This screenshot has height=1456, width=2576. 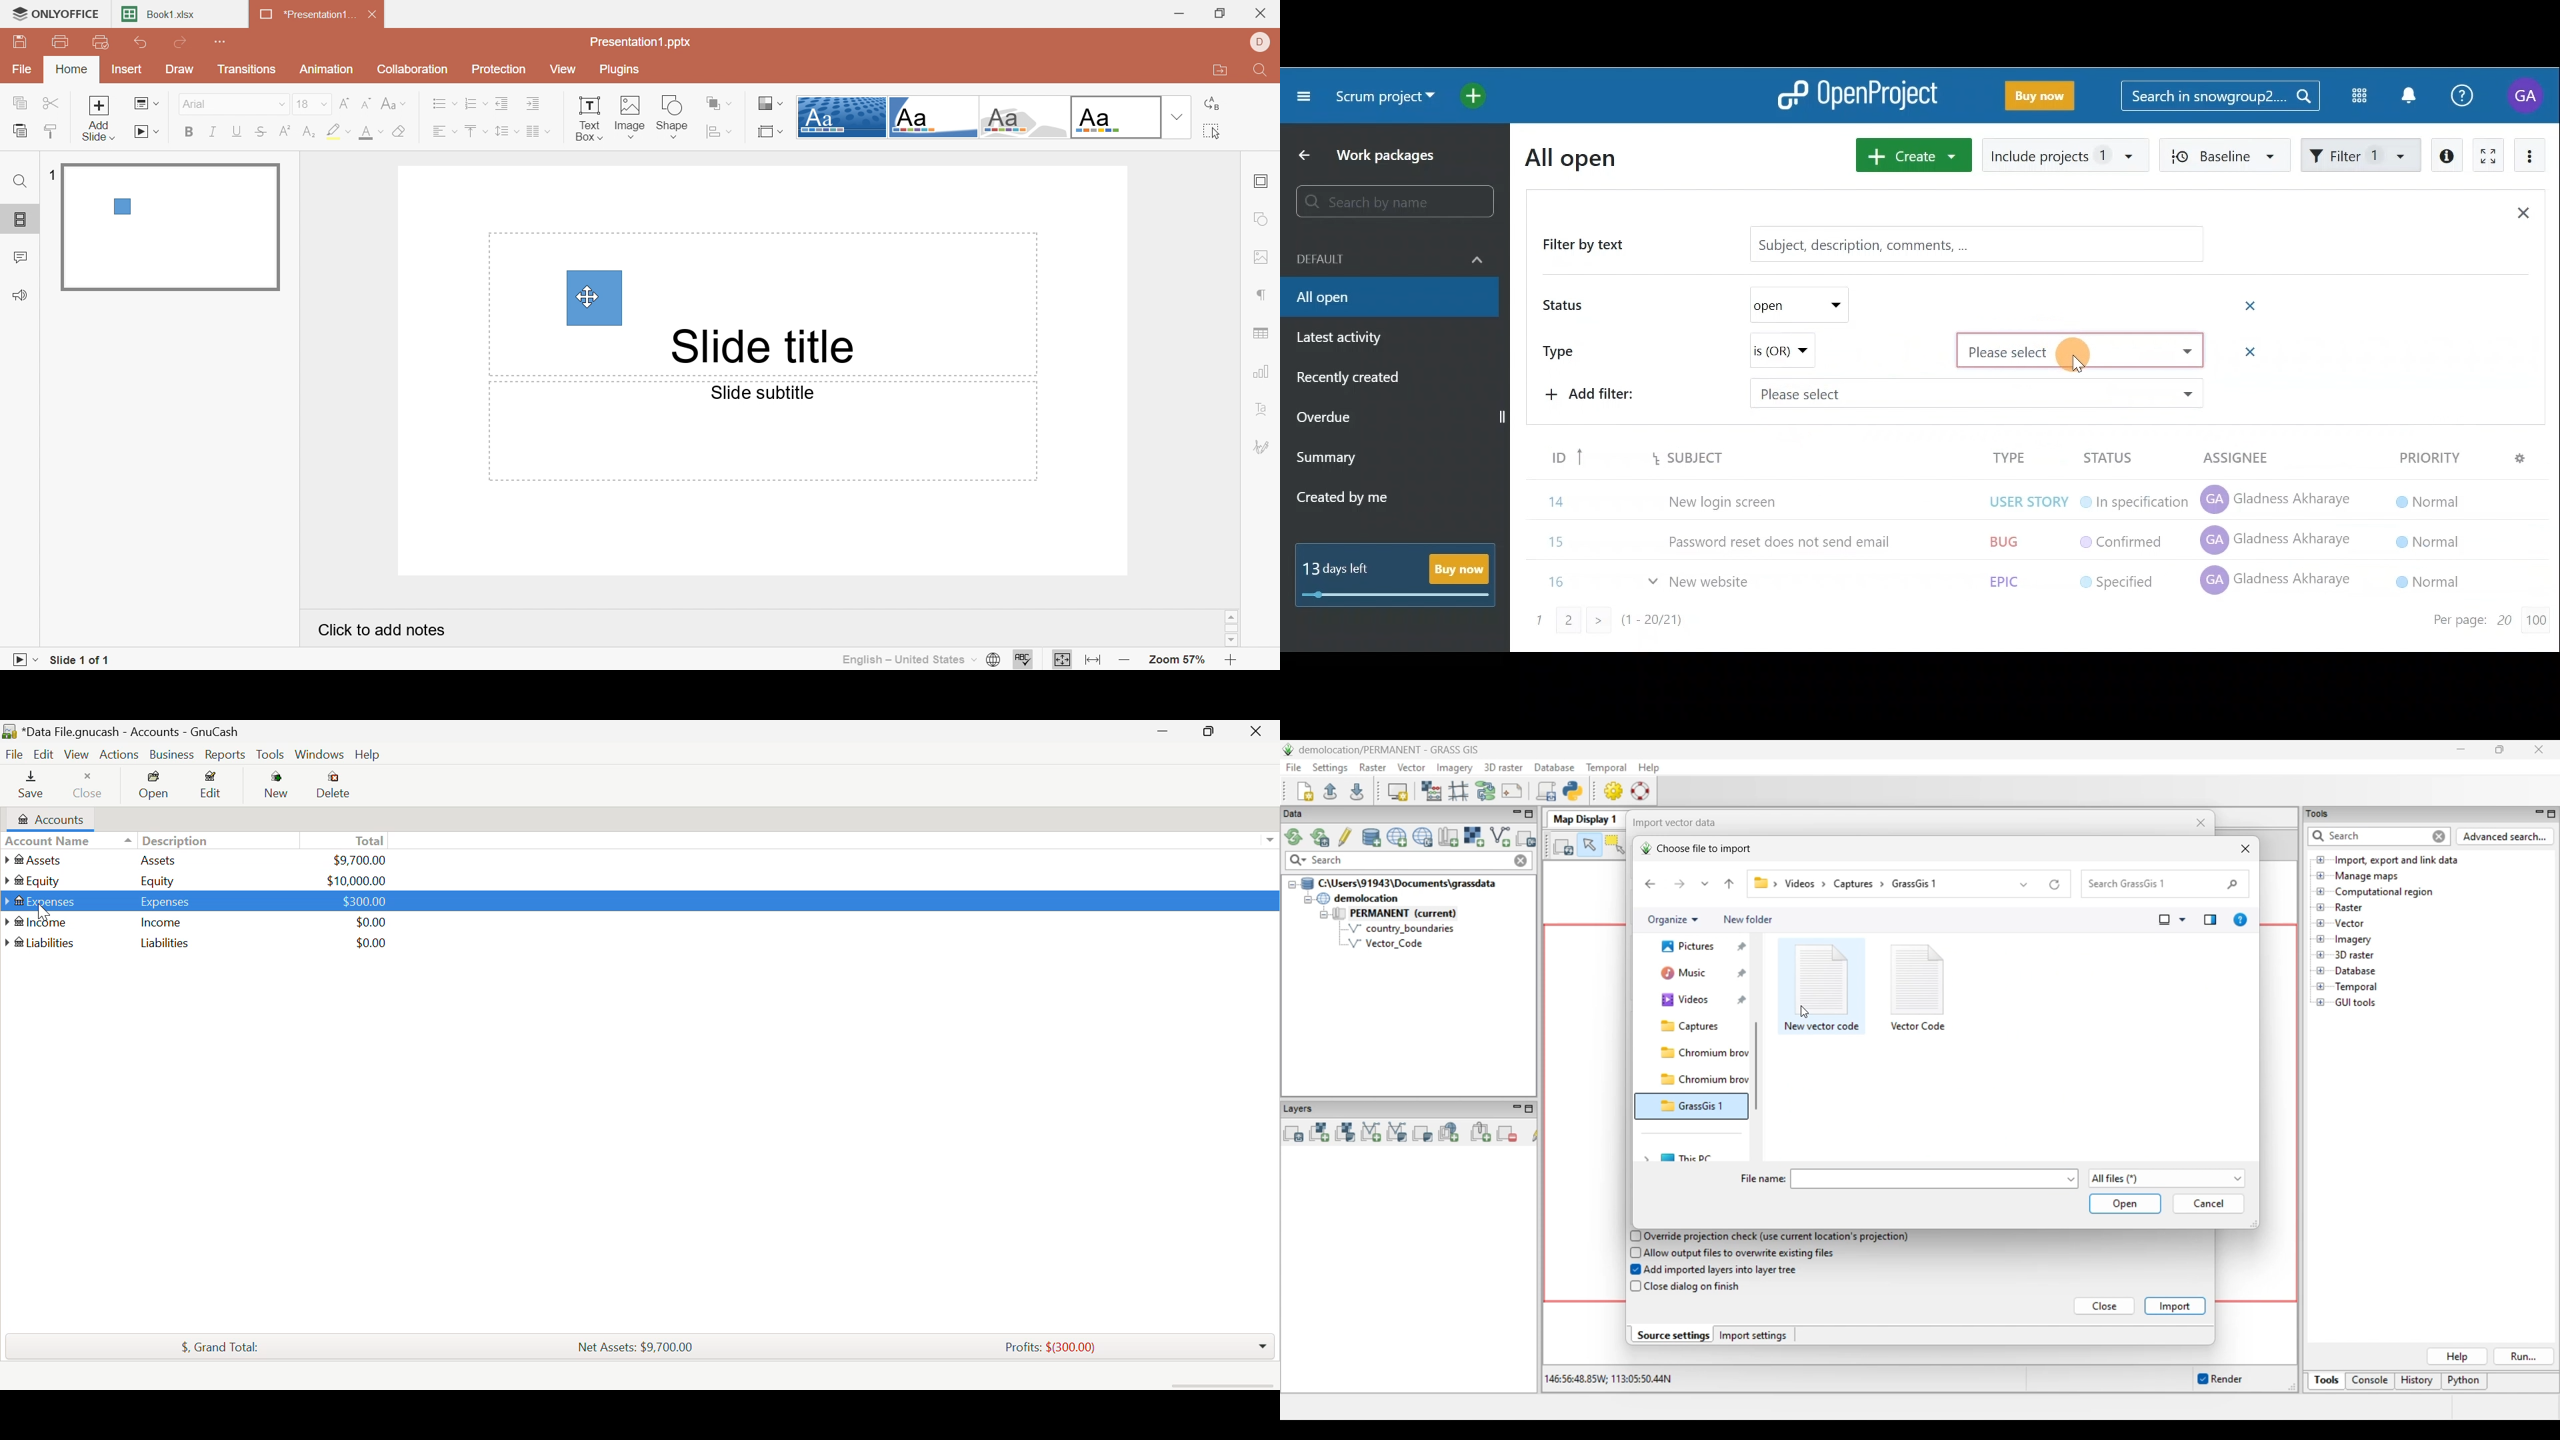 What do you see at coordinates (395, 103) in the screenshot?
I see `Change case` at bounding box center [395, 103].